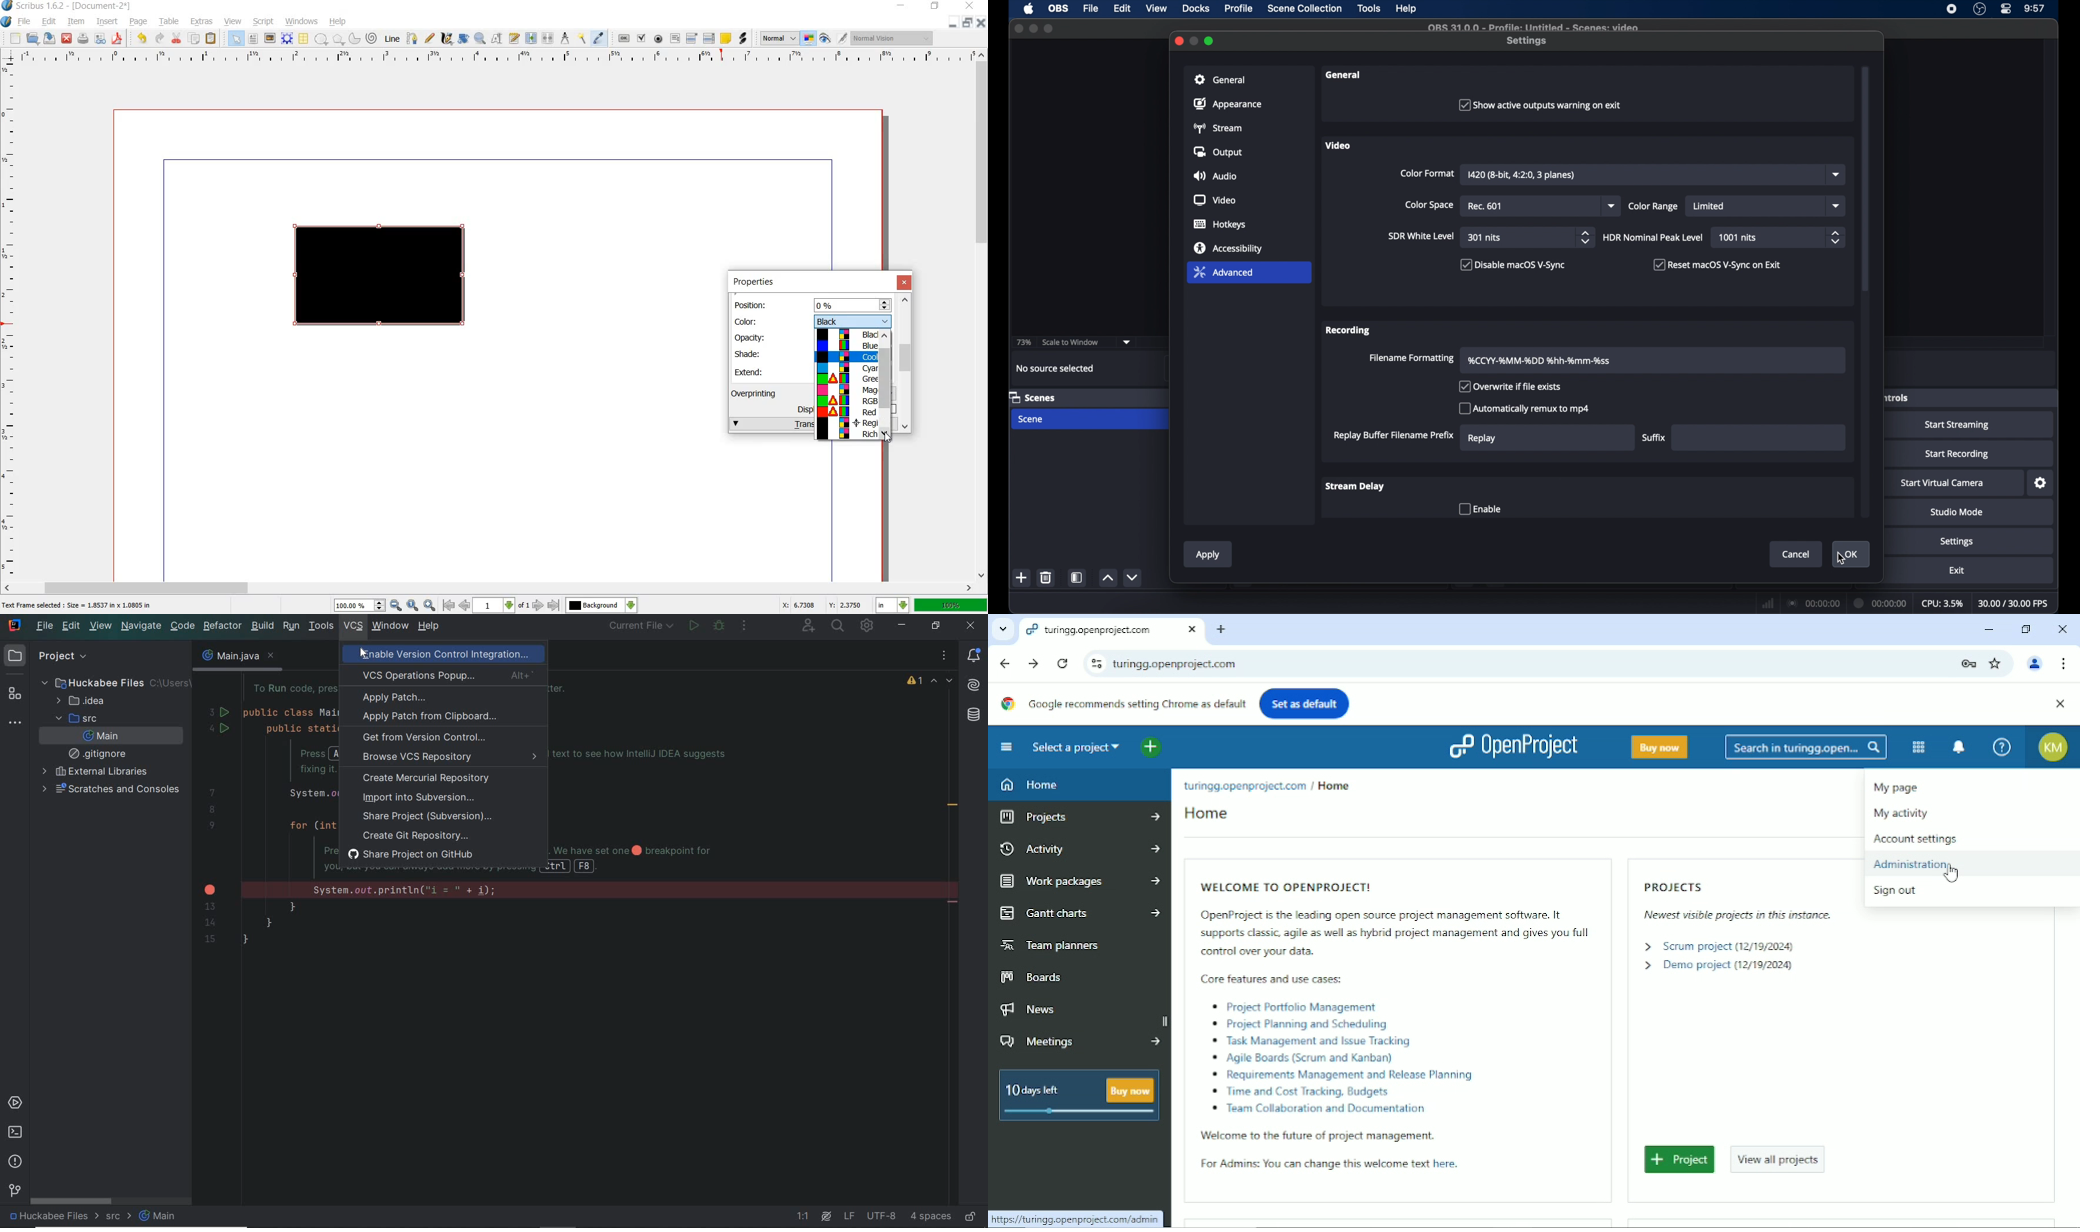 The height and width of the screenshot is (1232, 2100). What do you see at coordinates (269, 38) in the screenshot?
I see `image frame` at bounding box center [269, 38].